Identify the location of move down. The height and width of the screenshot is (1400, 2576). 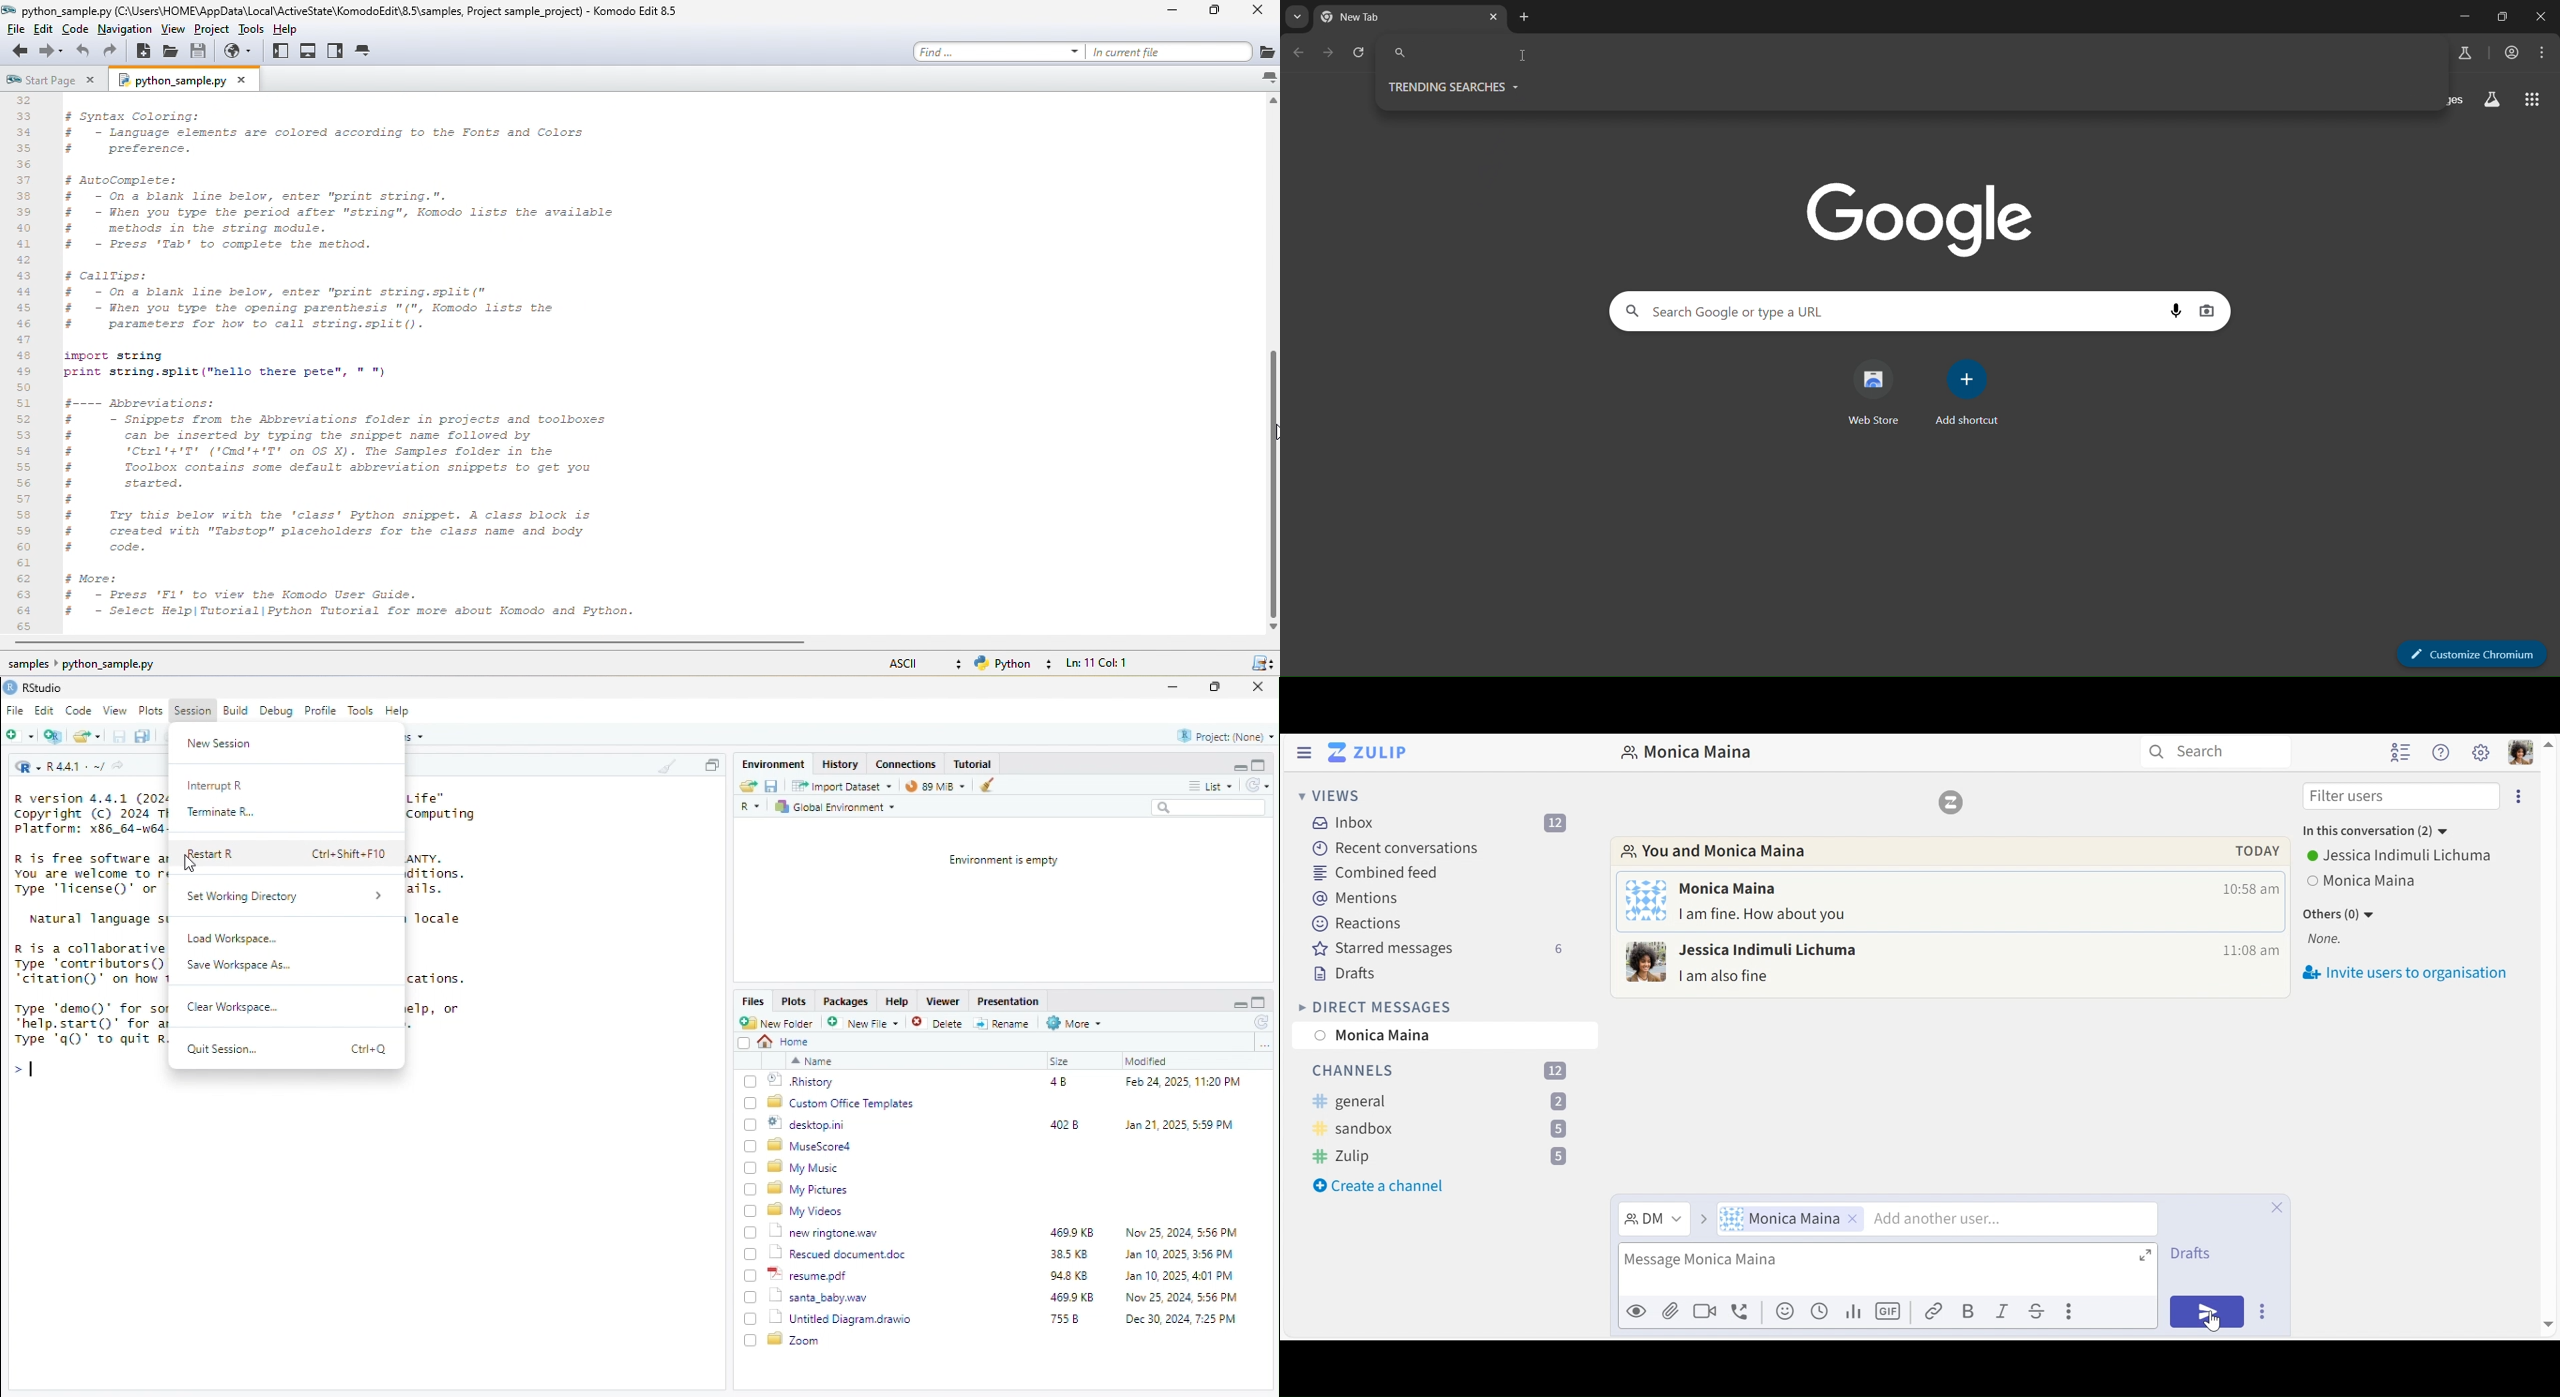
(2547, 1324).